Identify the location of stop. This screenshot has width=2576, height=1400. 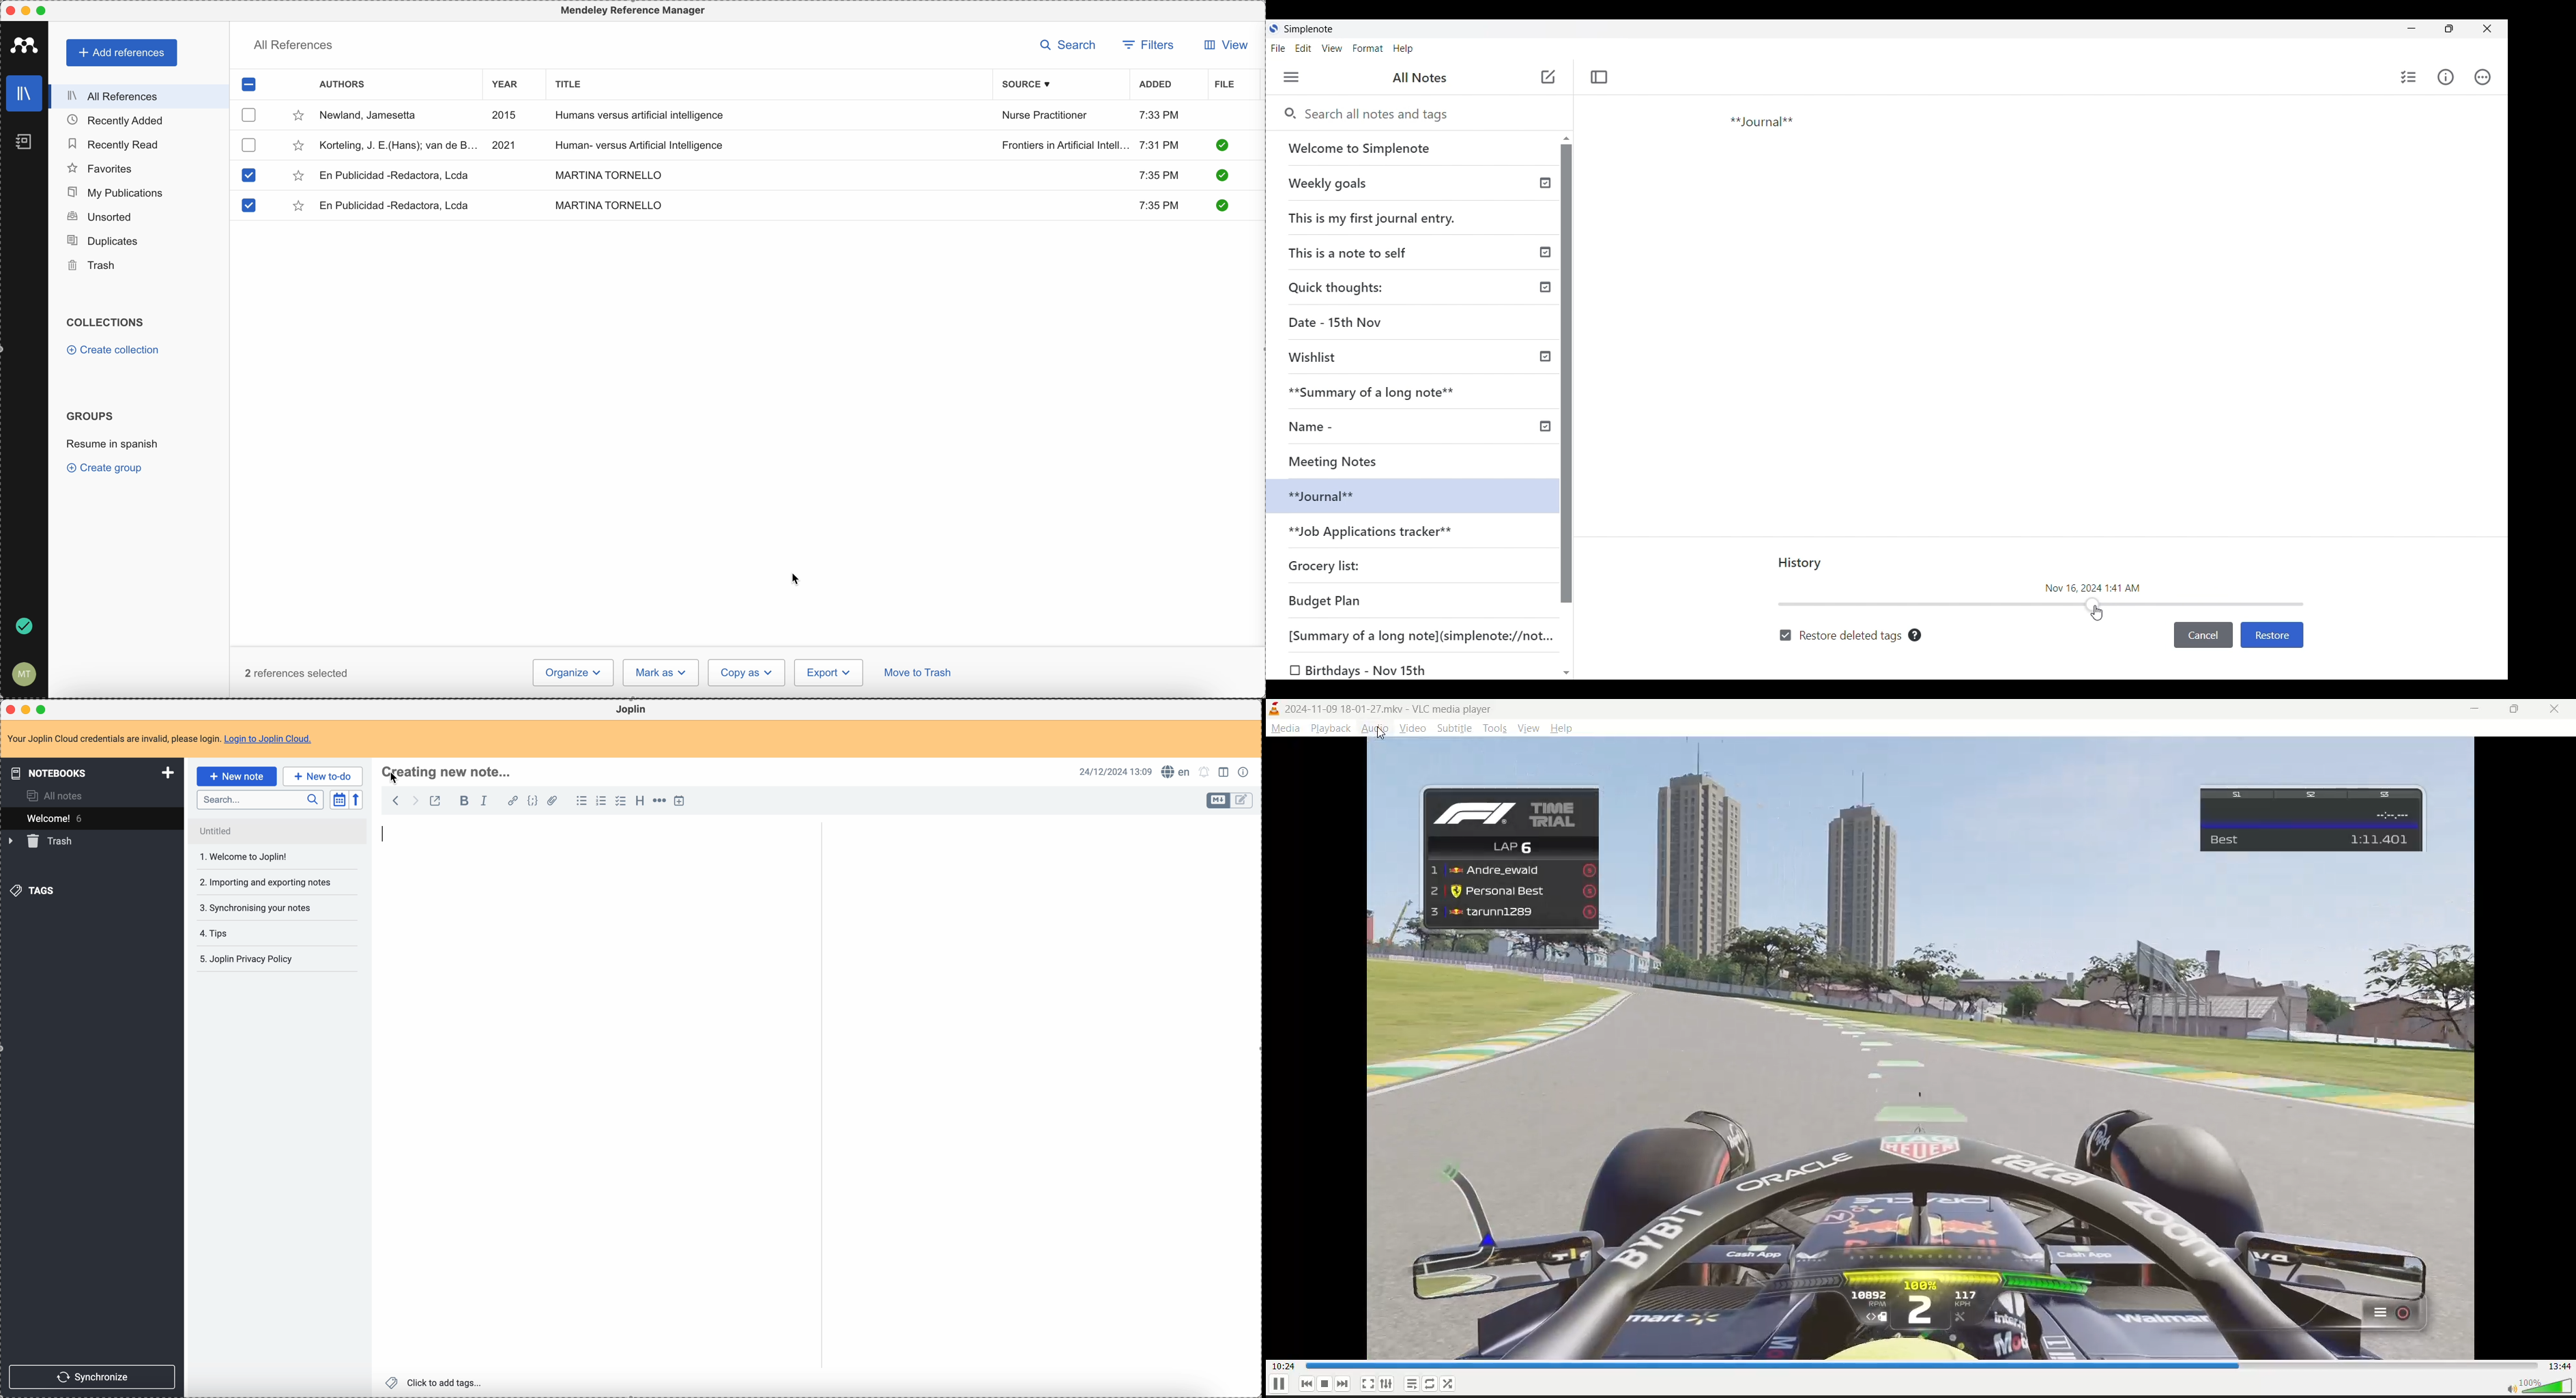
(1322, 1384).